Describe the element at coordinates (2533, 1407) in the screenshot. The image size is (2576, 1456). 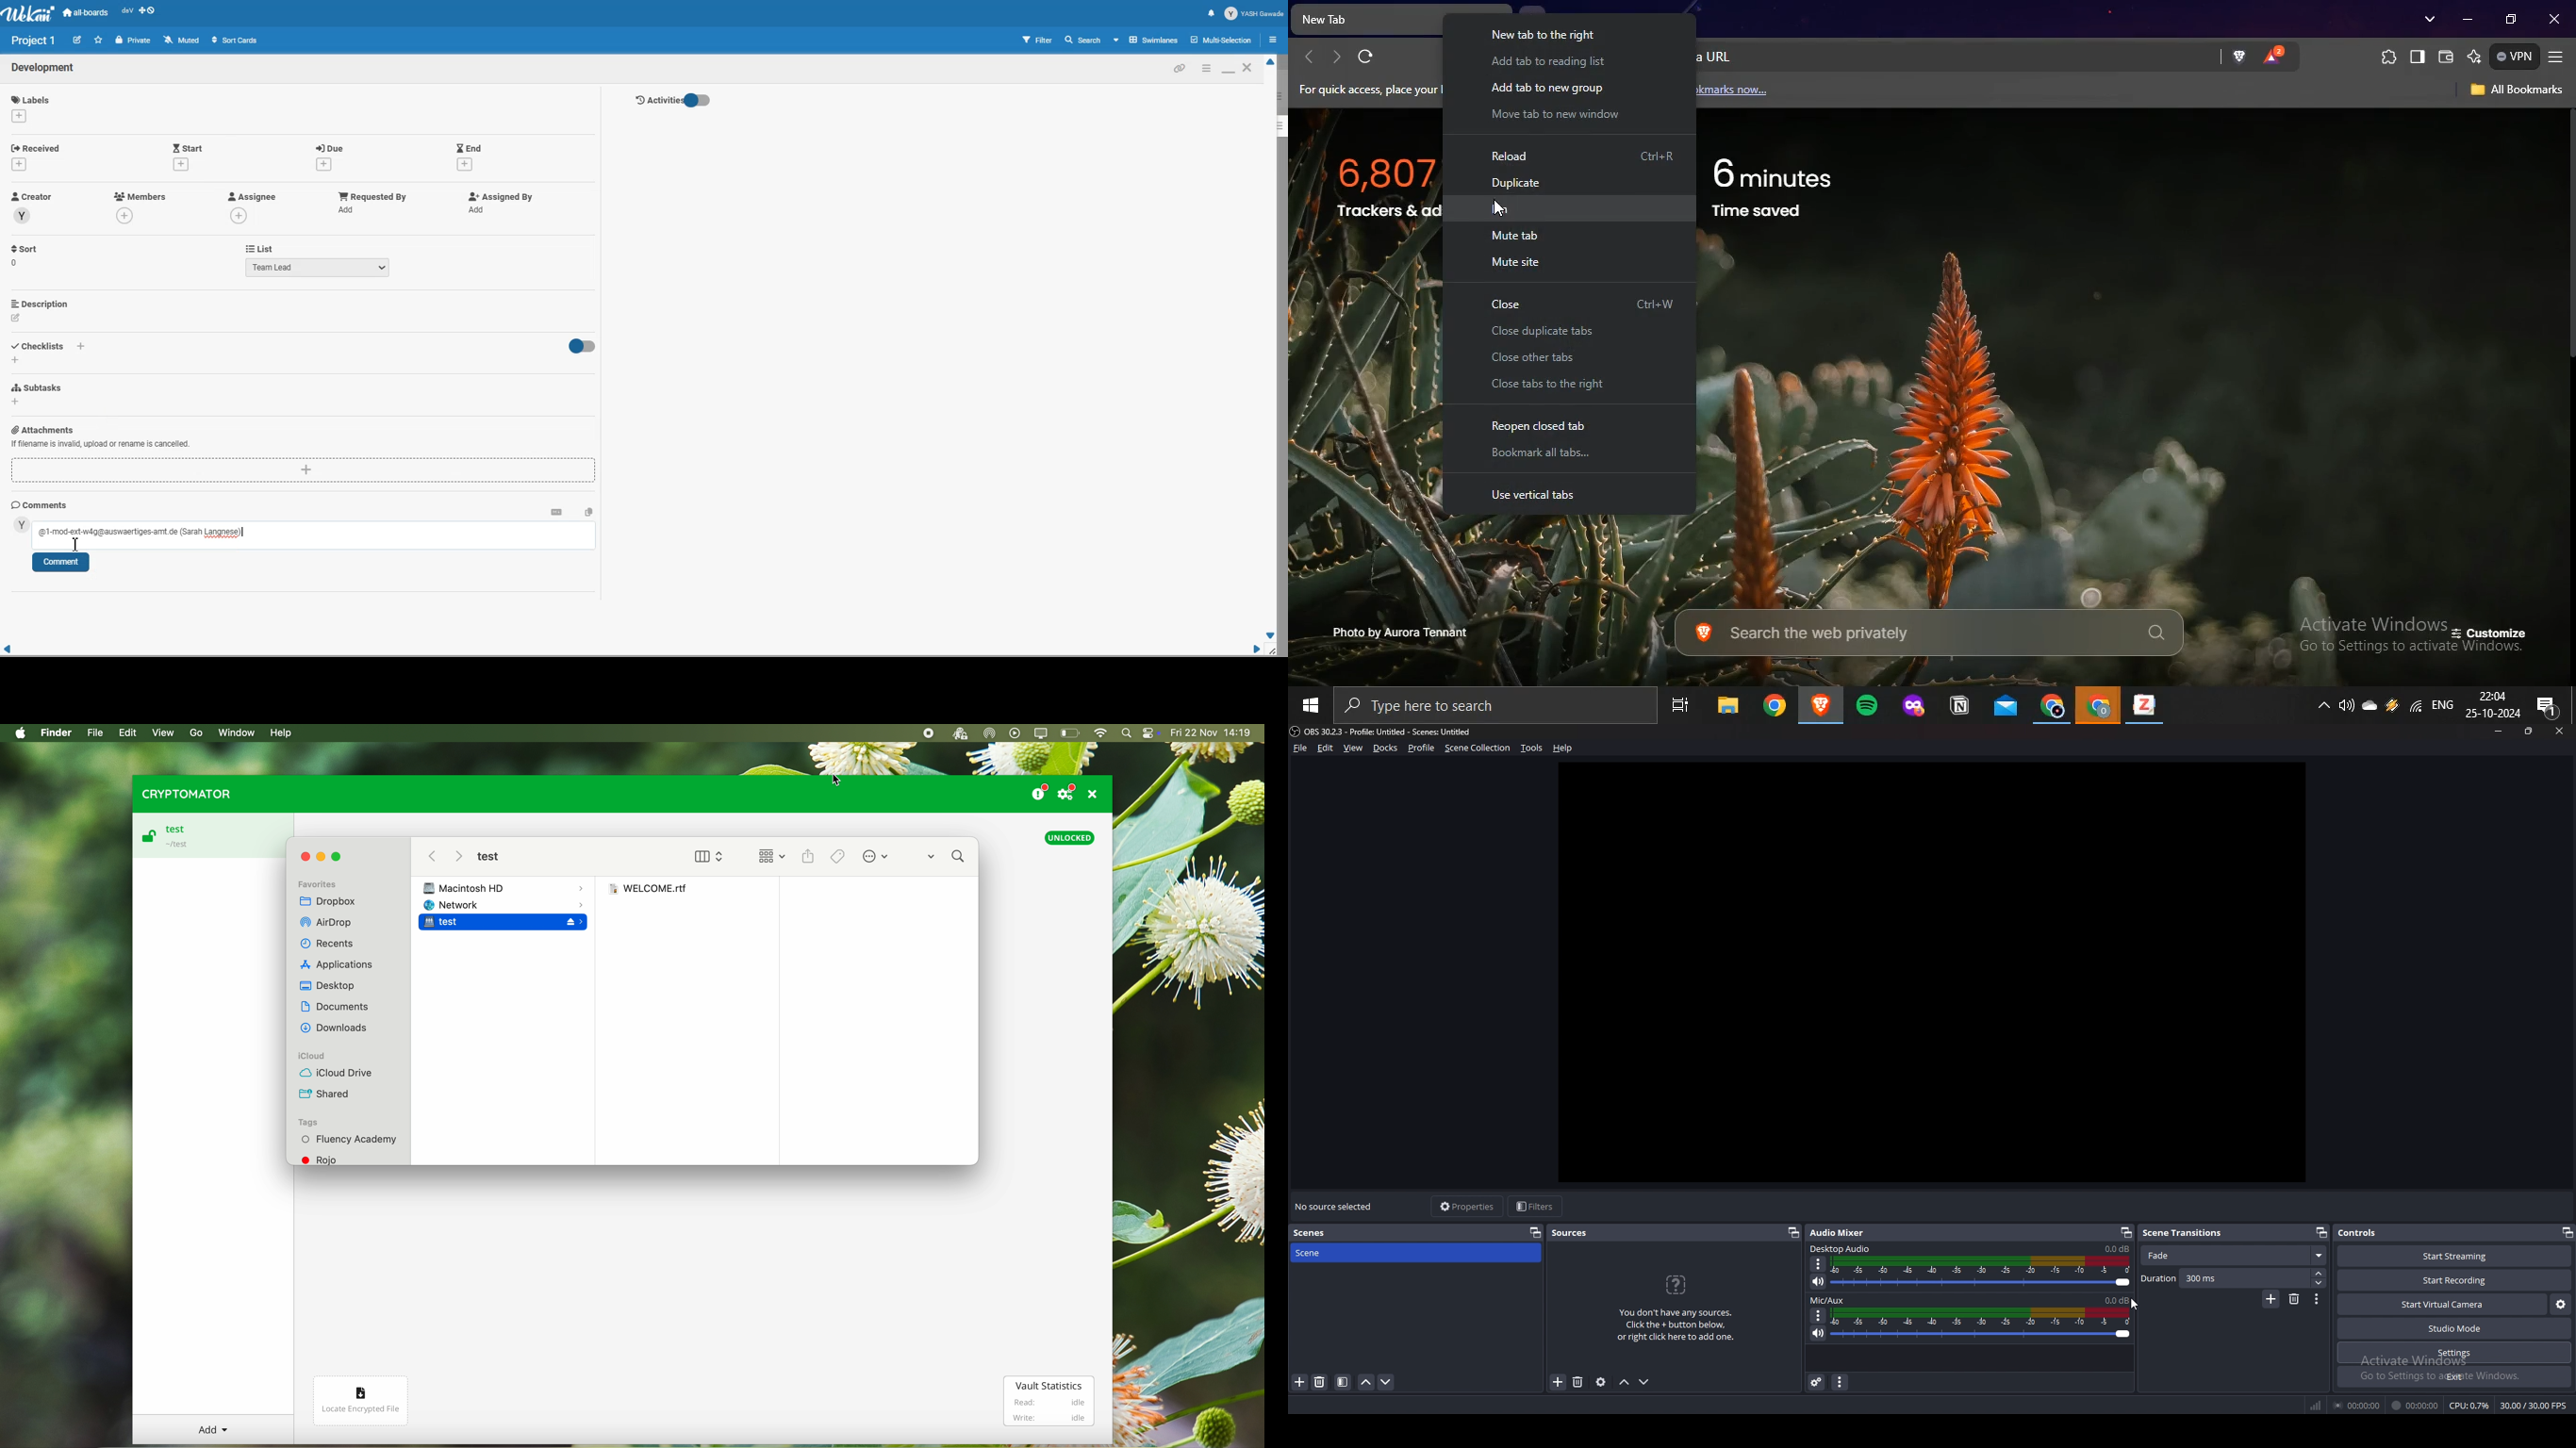
I see `30.00/30.00 FPS` at that location.